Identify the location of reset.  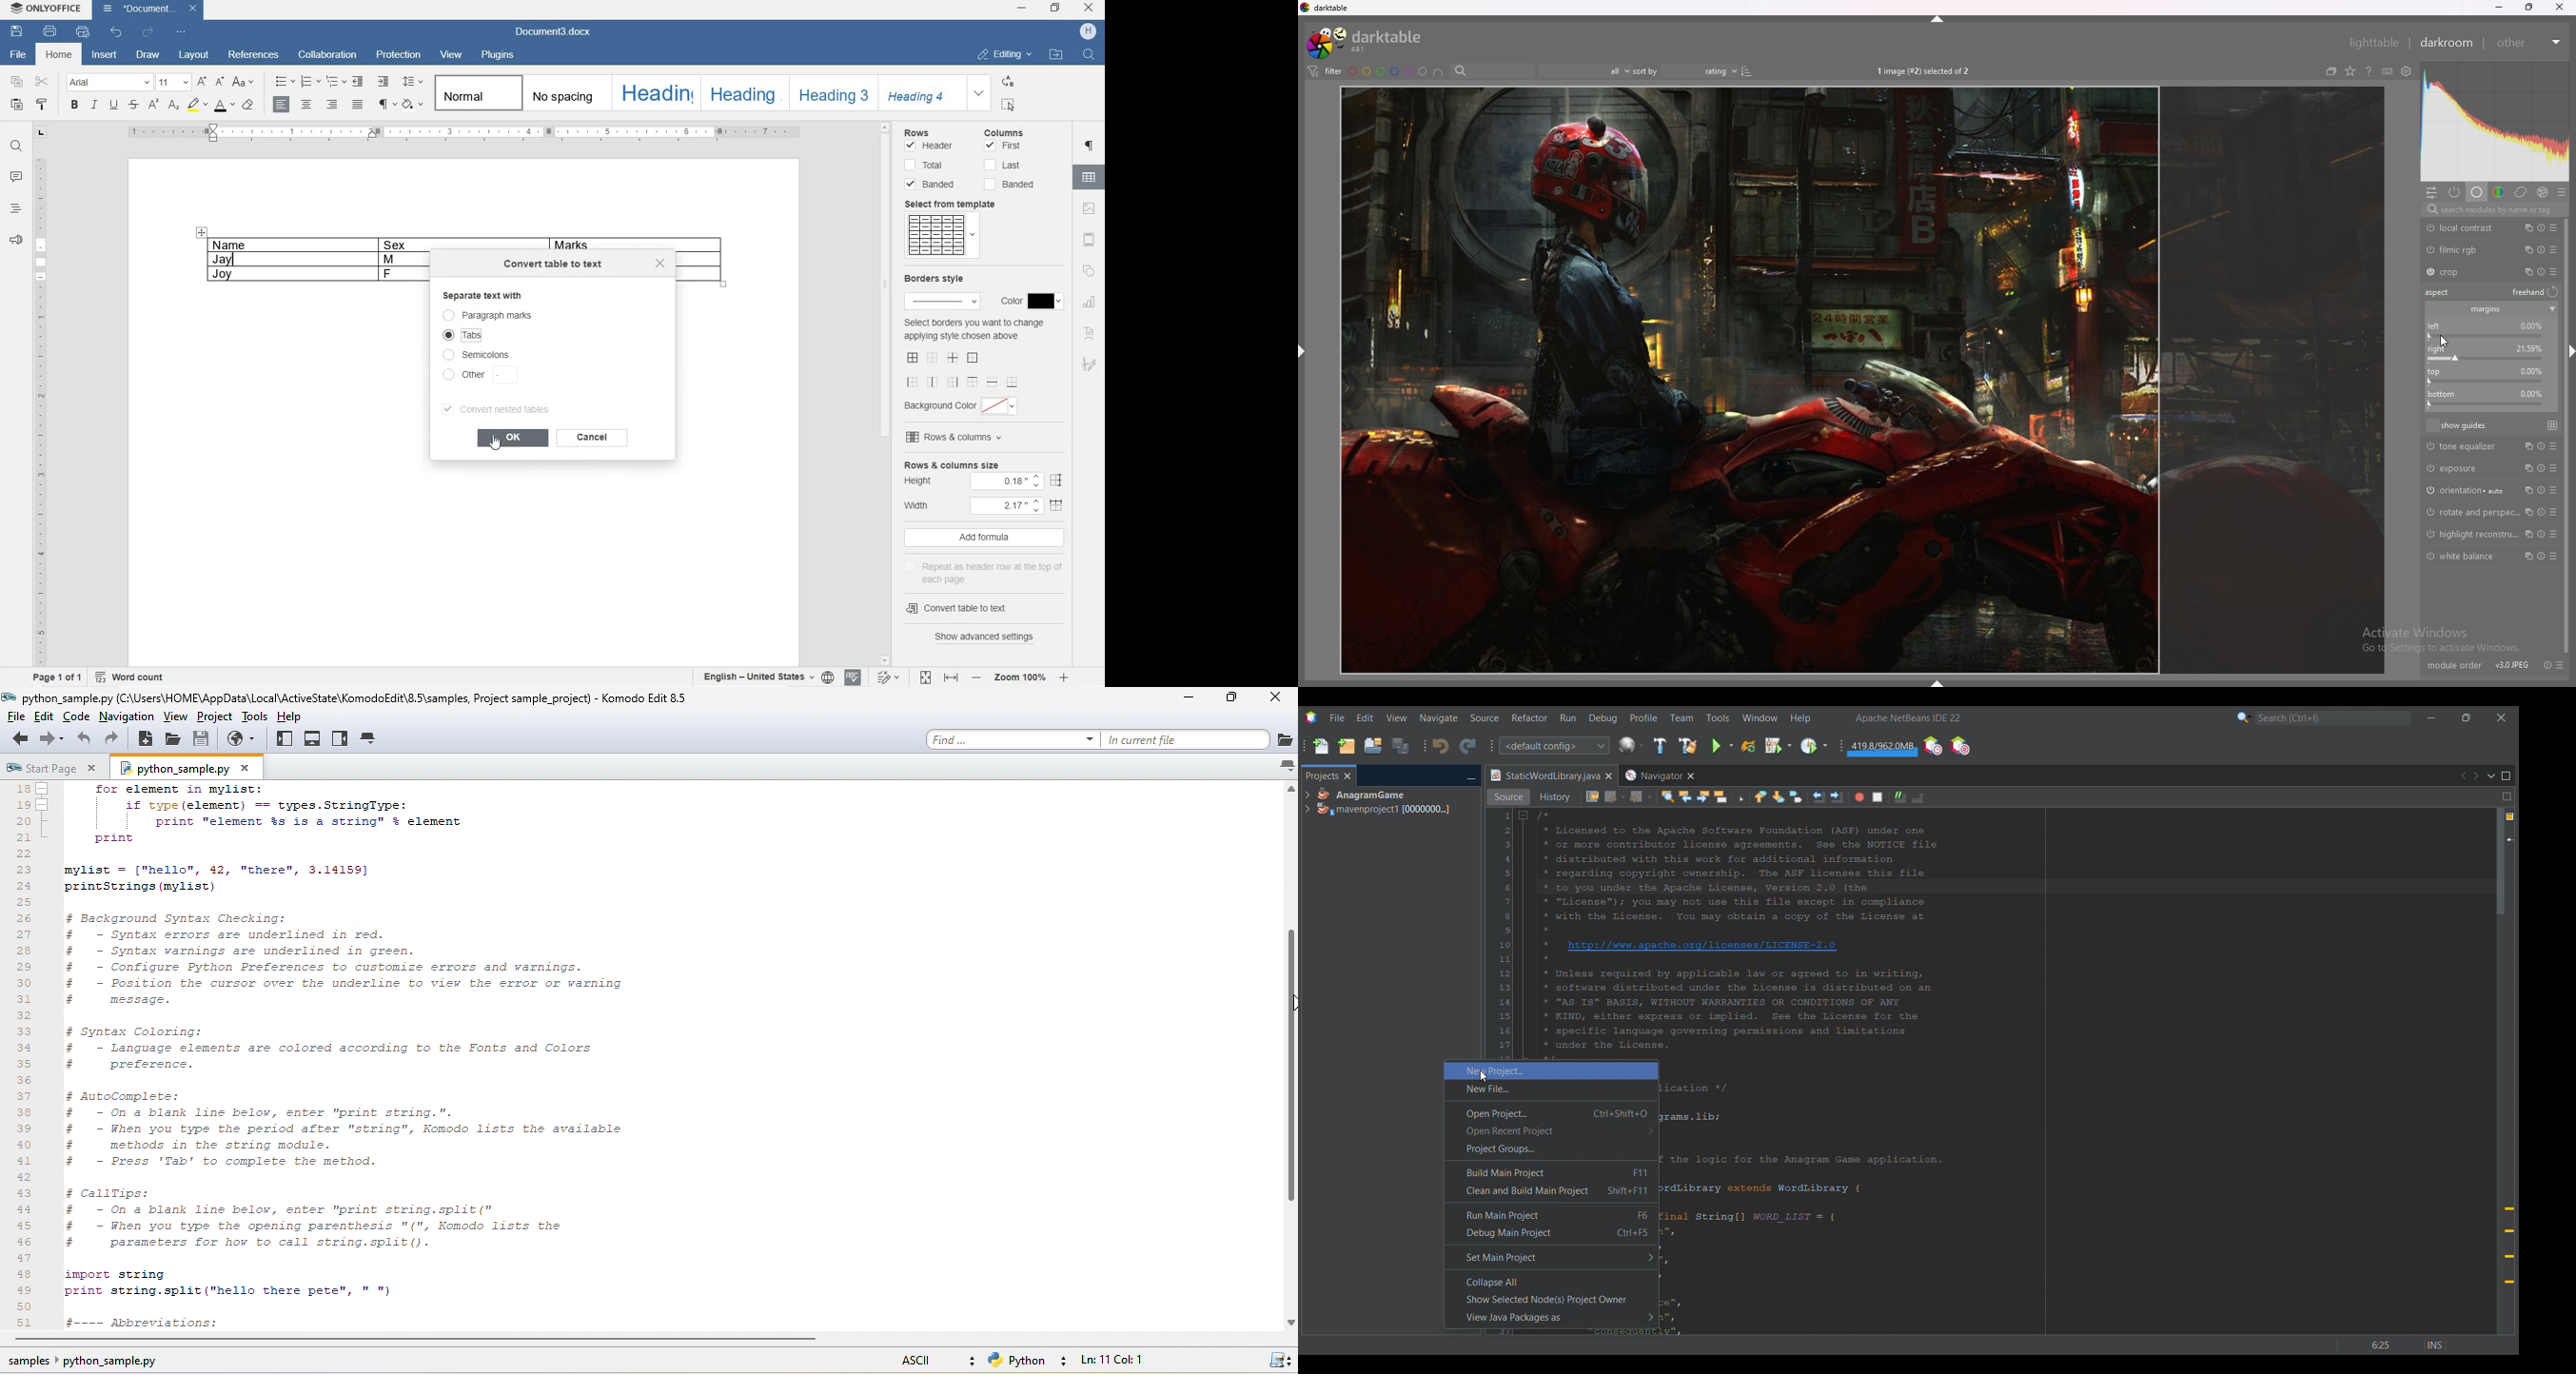
(2540, 557).